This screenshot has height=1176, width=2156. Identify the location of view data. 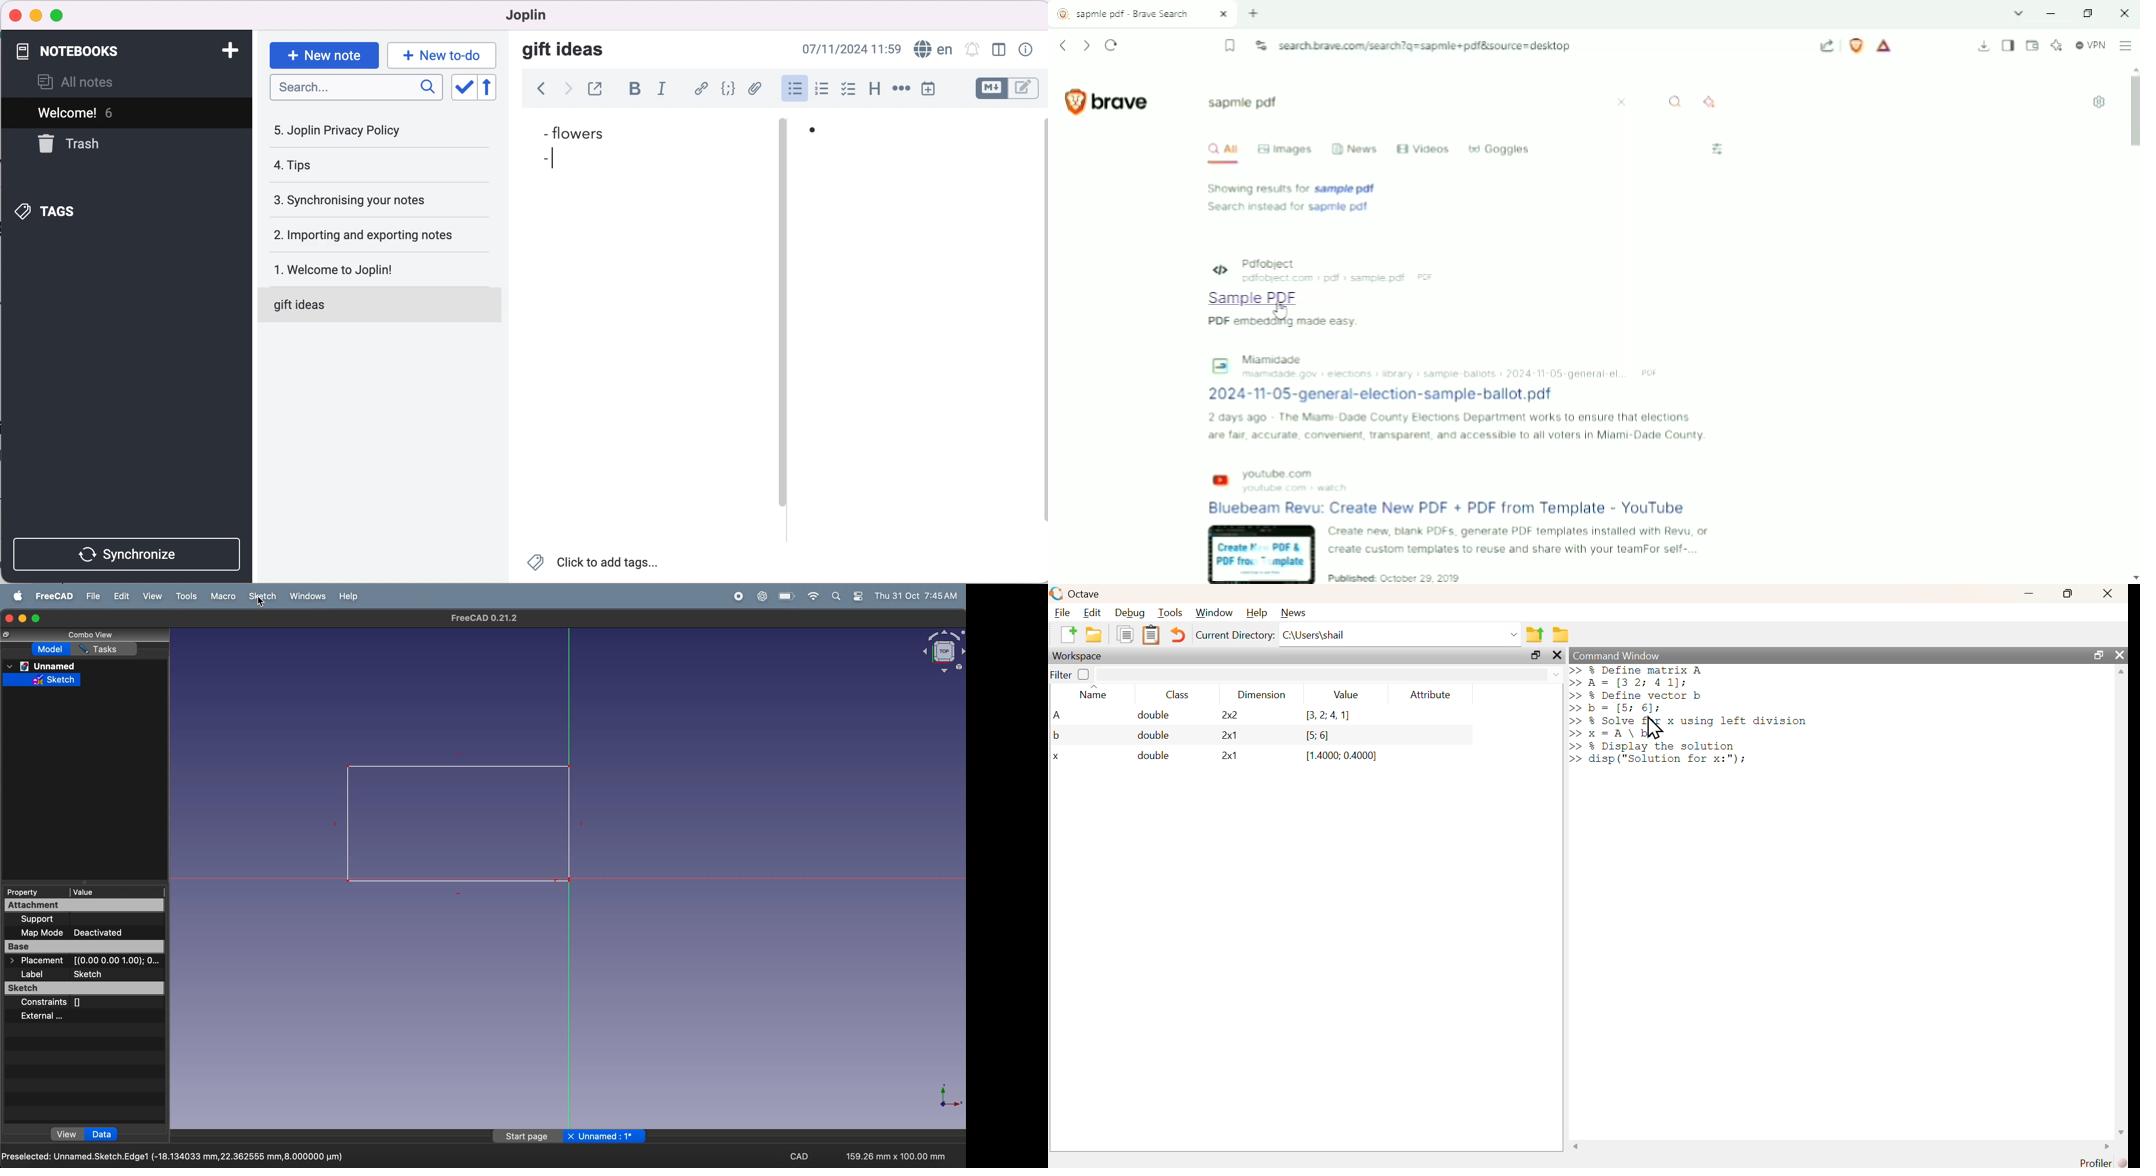
(85, 1134).